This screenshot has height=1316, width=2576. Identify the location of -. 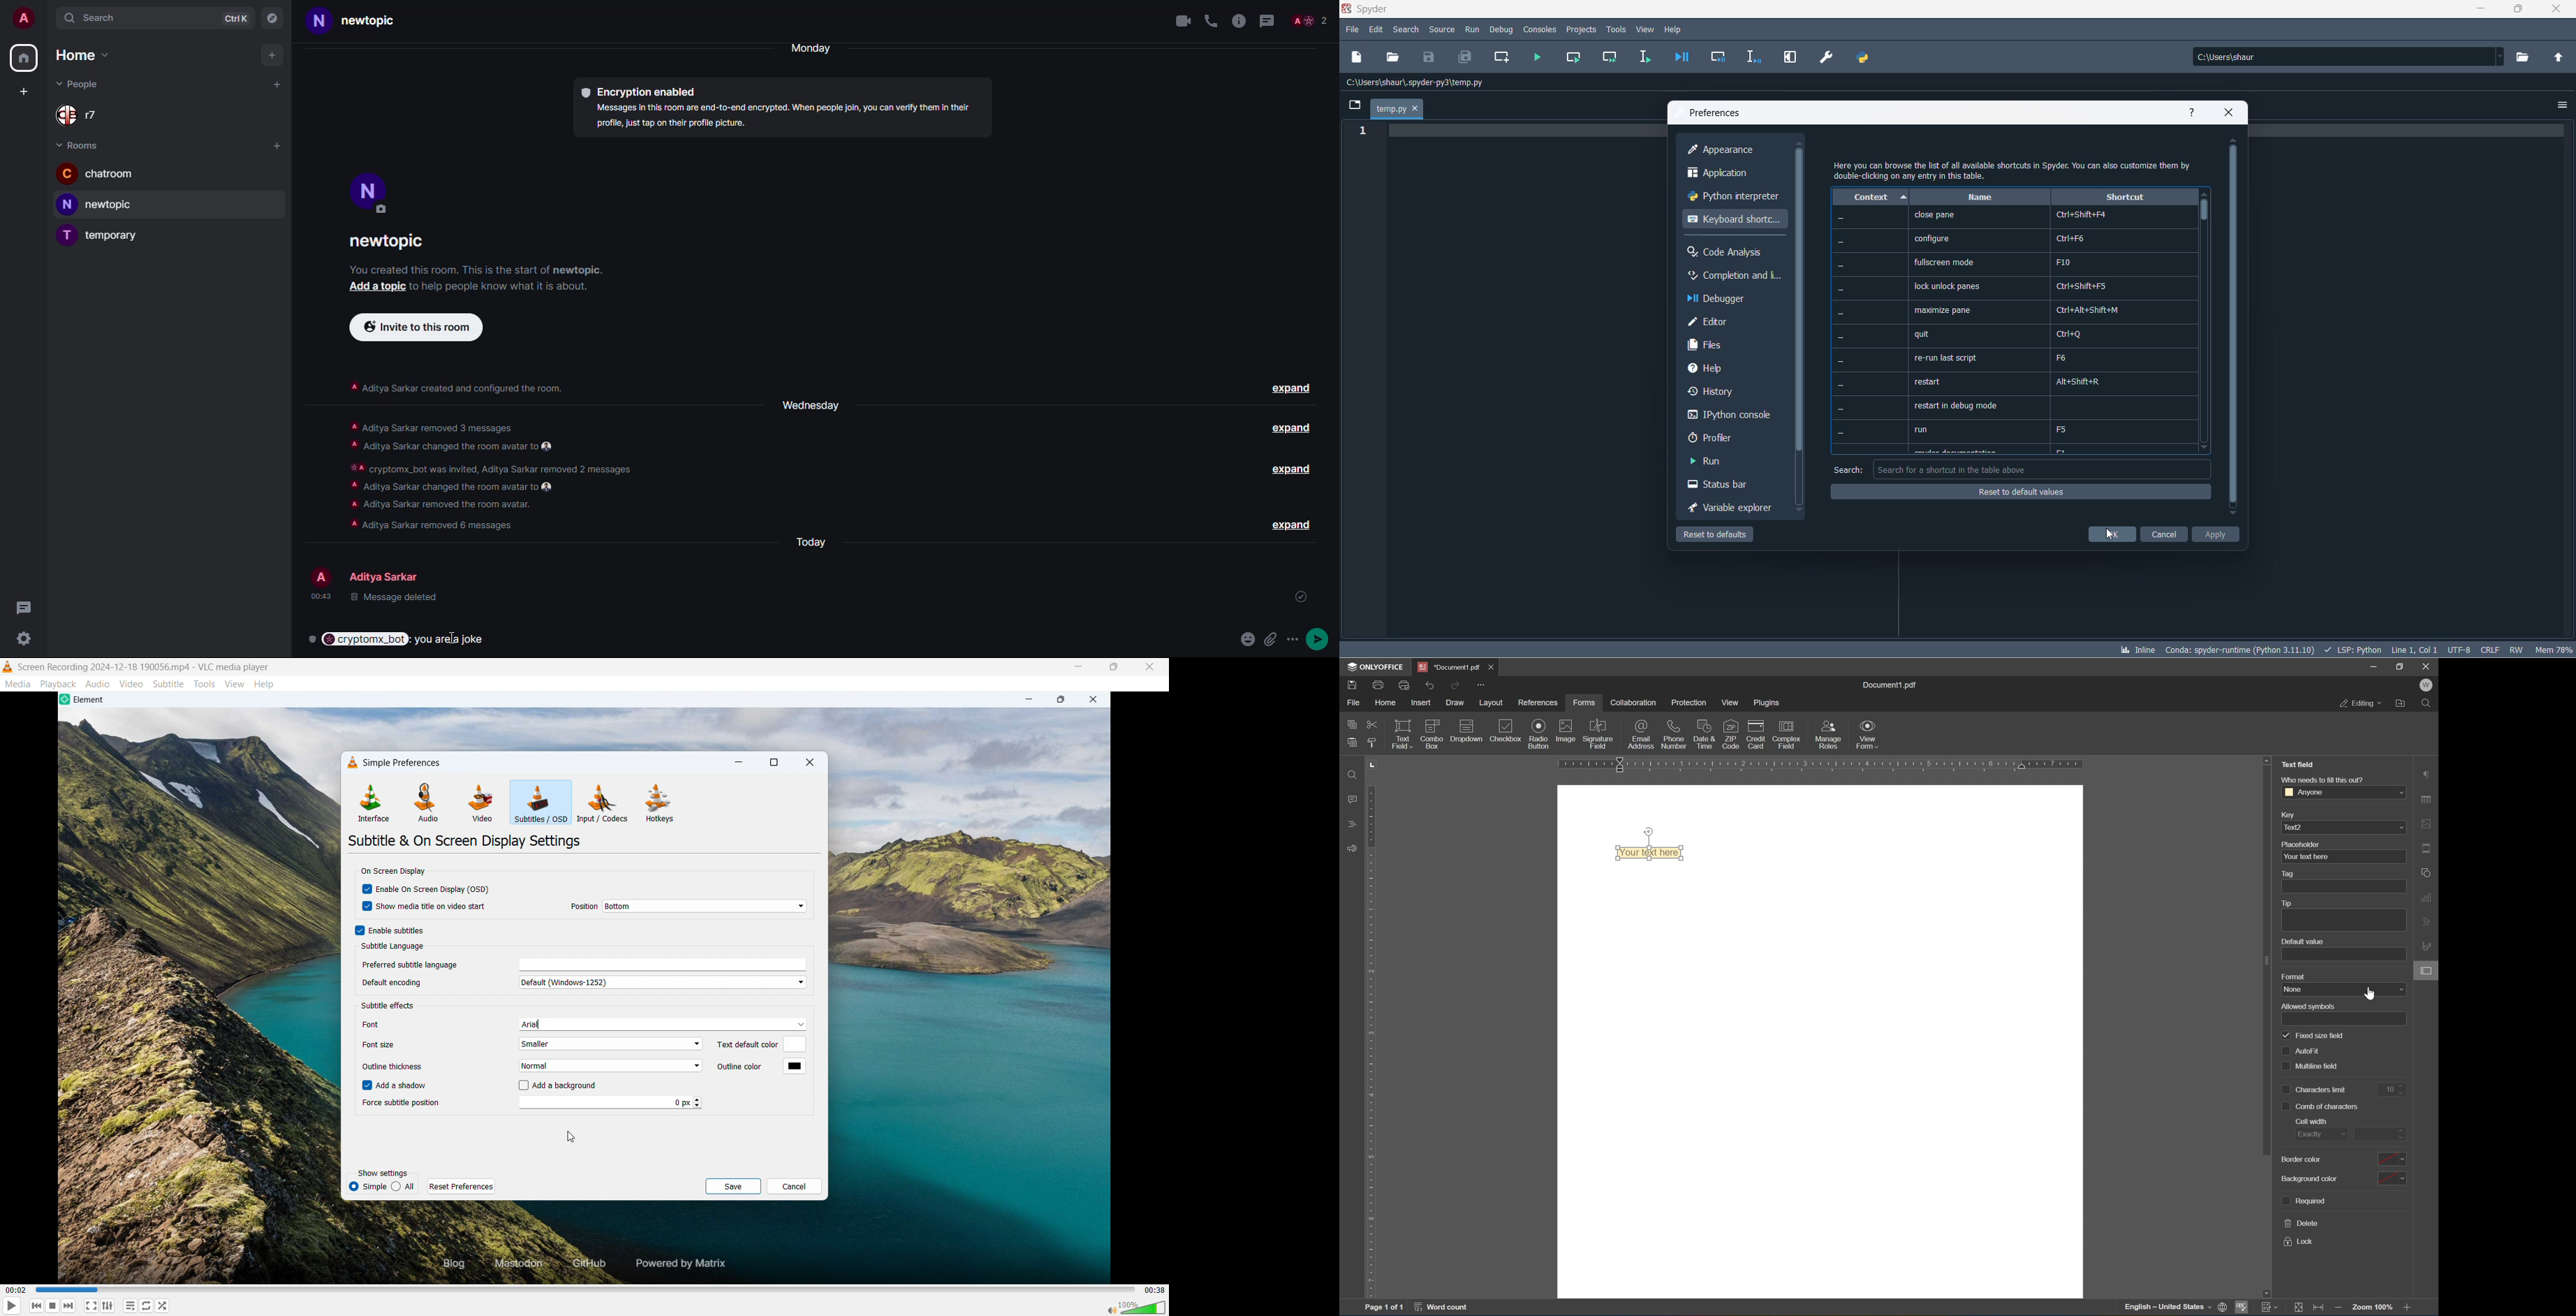
(1842, 385).